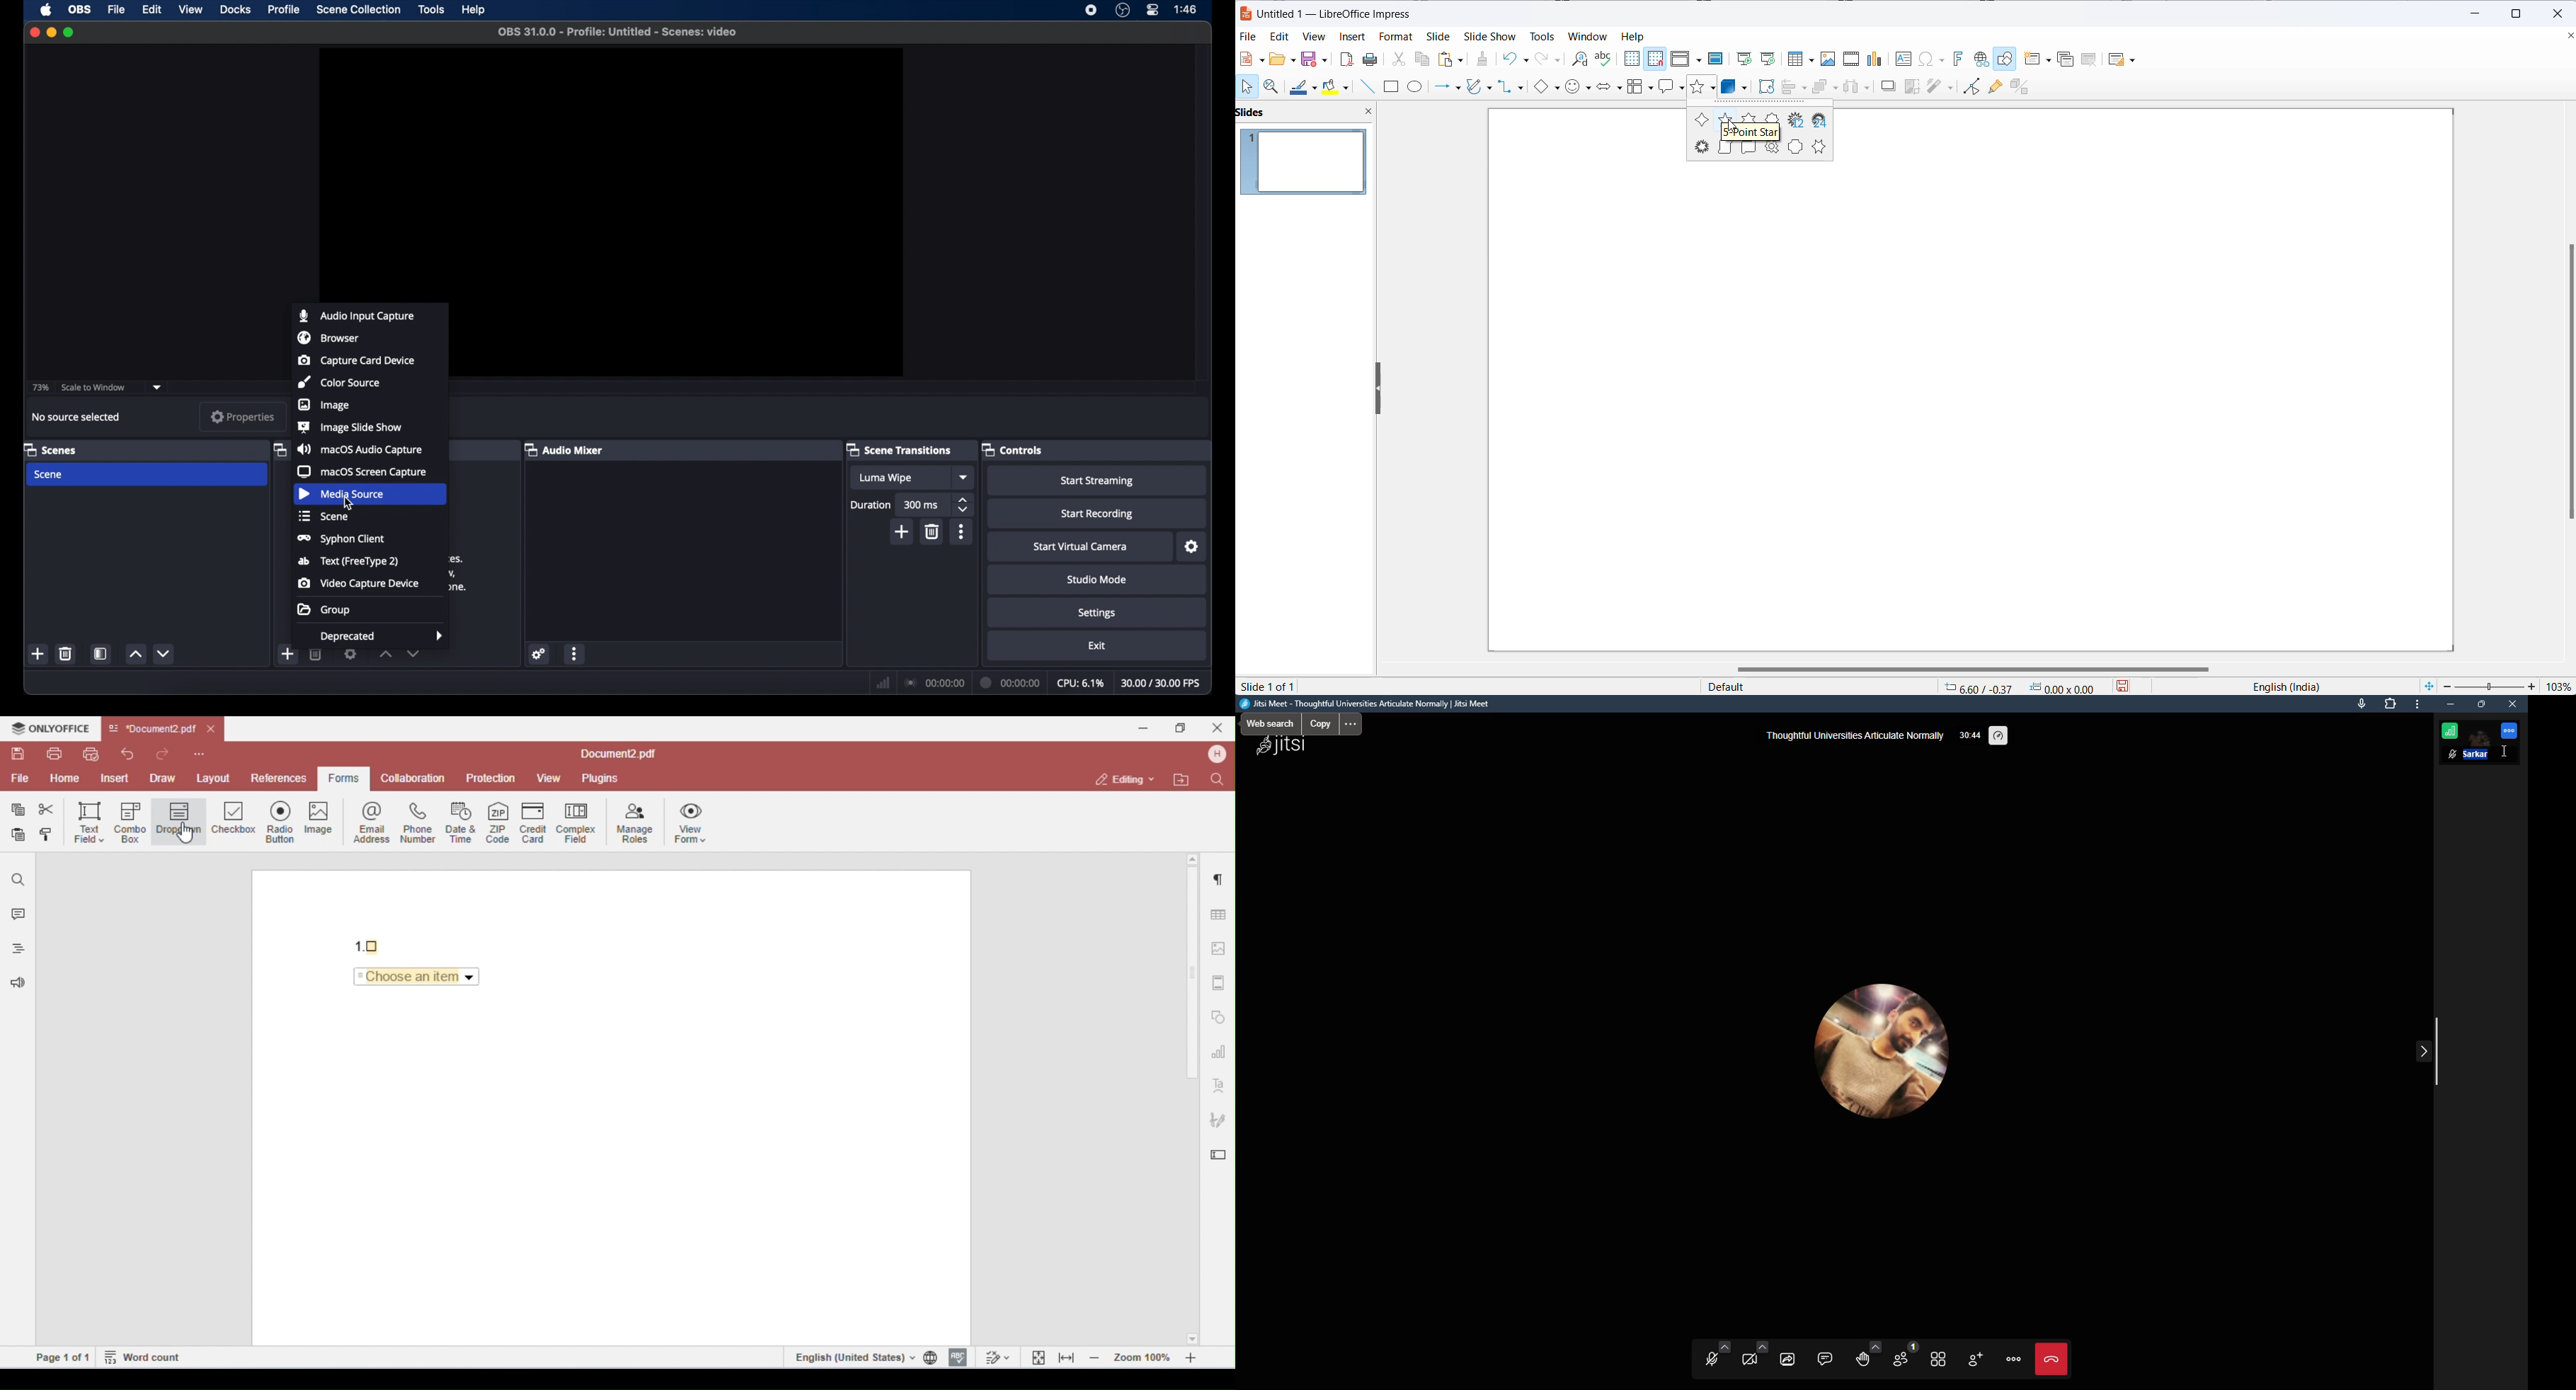  Describe the element at coordinates (564, 449) in the screenshot. I see `audio mixer` at that location.